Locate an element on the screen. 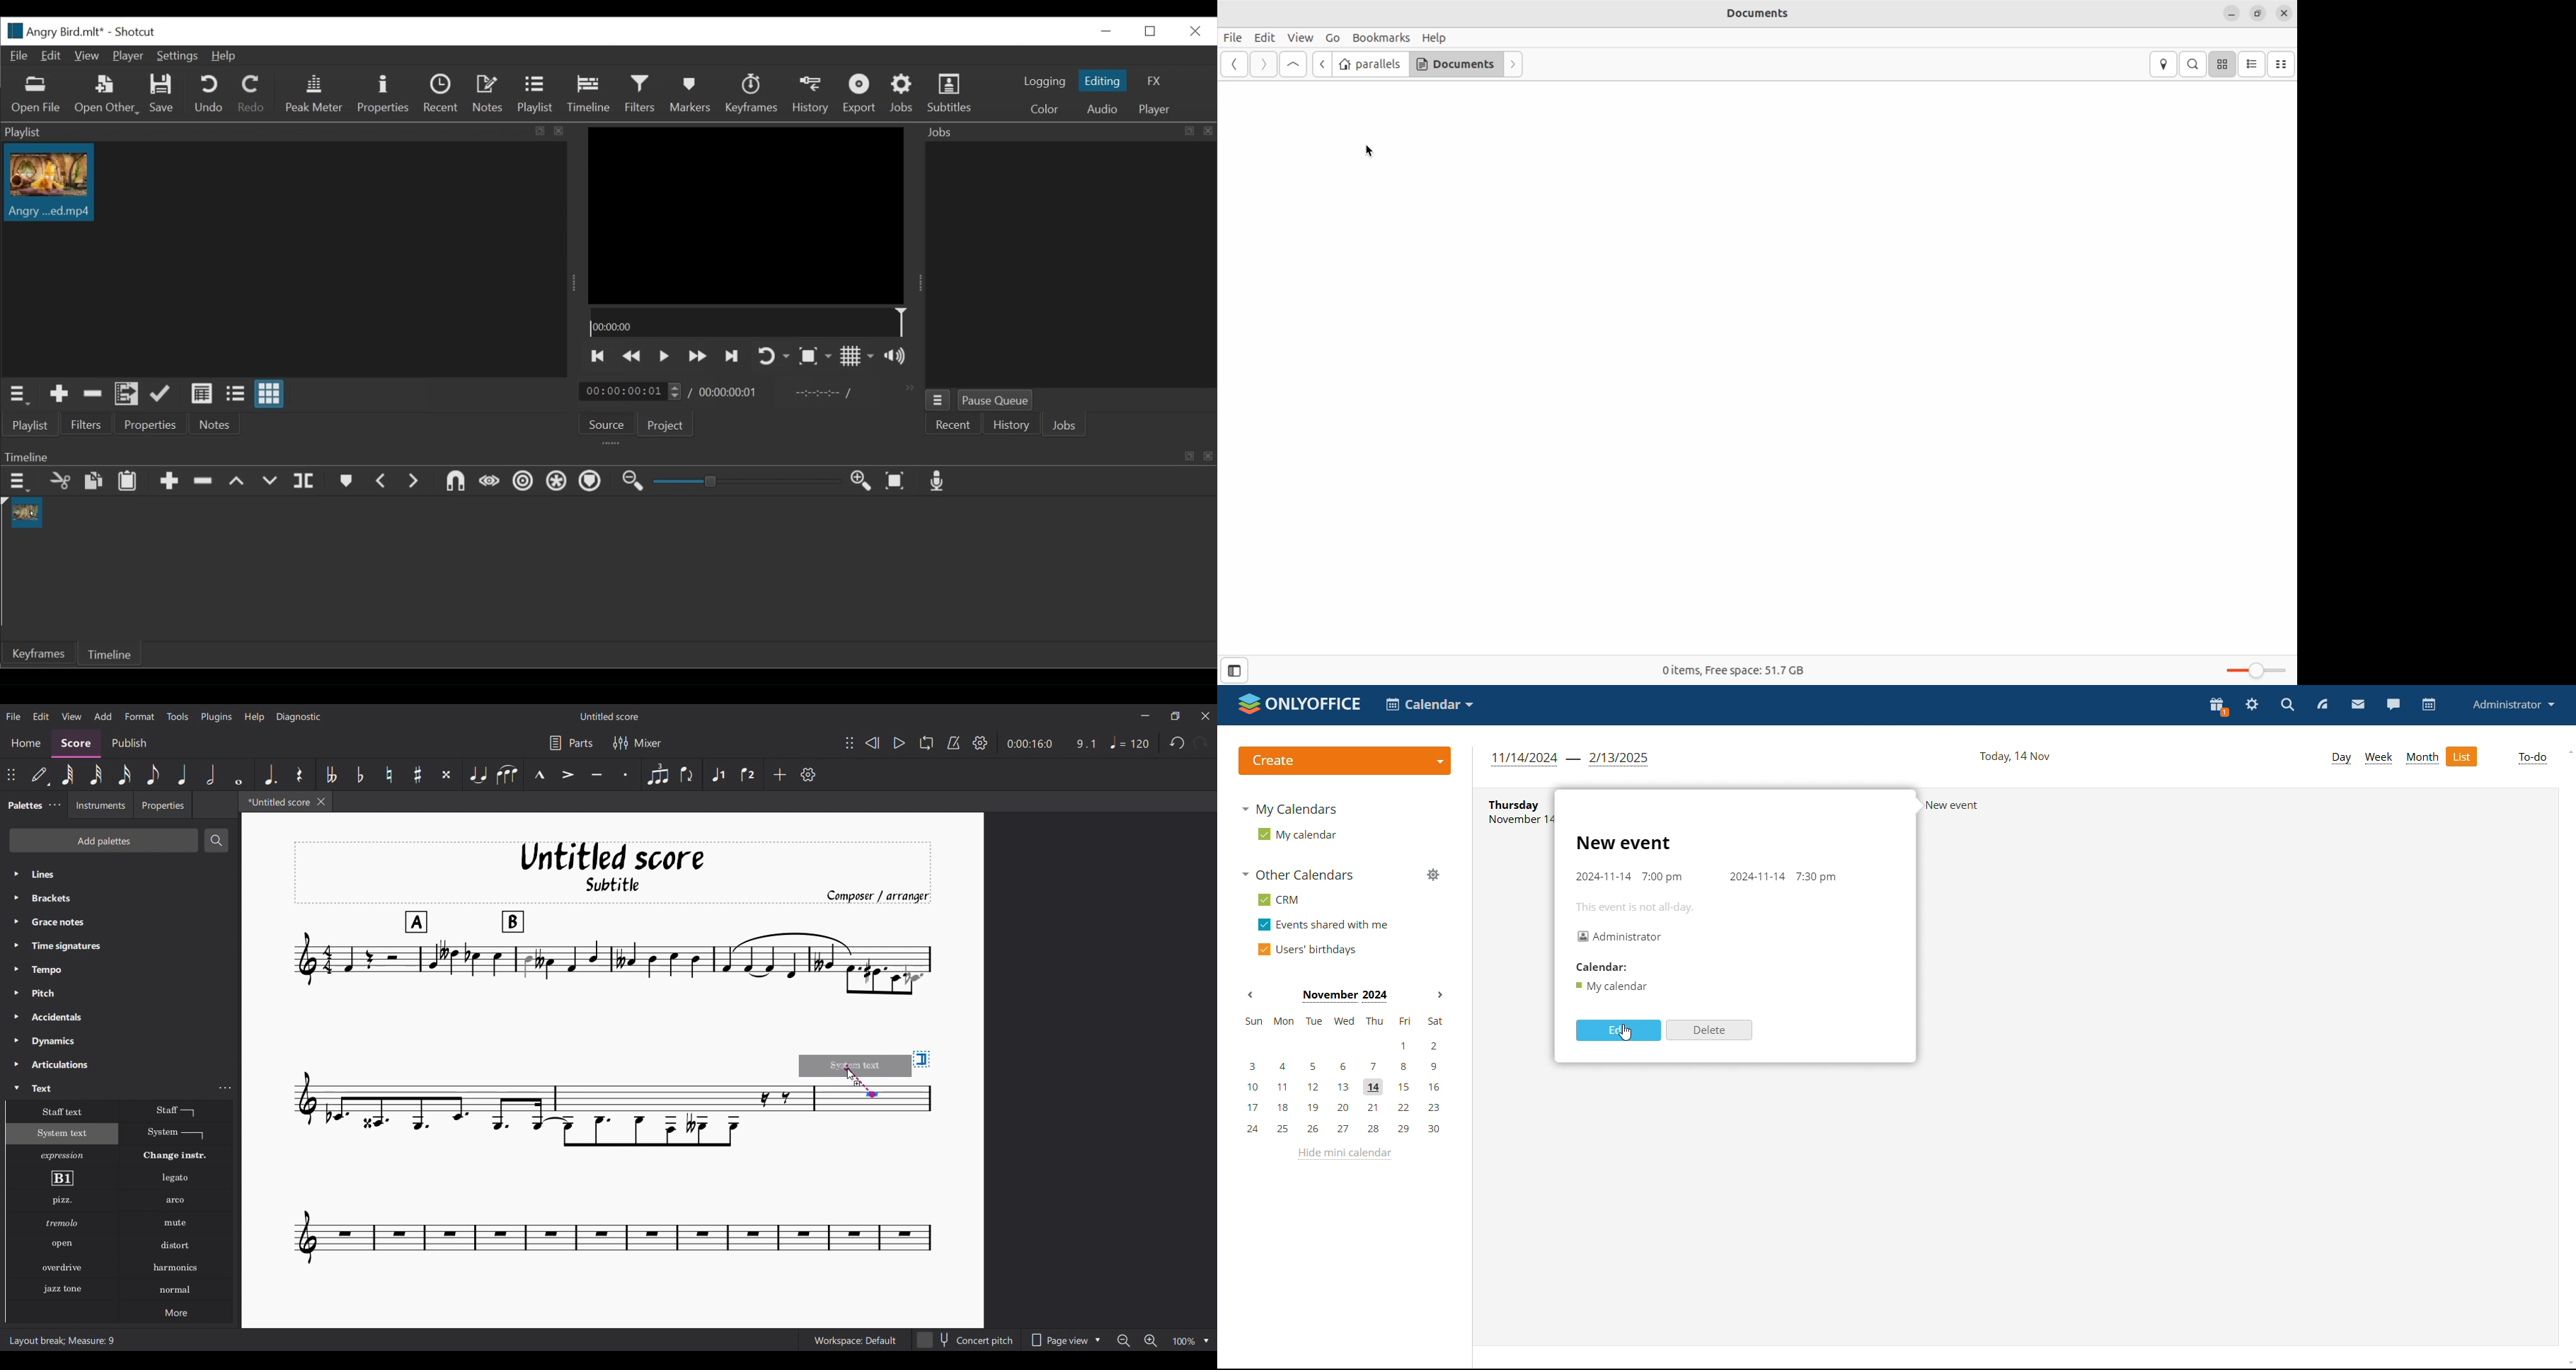 The height and width of the screenshot is (1372, 2576). Minimize is located at coordinates (1146, 715).